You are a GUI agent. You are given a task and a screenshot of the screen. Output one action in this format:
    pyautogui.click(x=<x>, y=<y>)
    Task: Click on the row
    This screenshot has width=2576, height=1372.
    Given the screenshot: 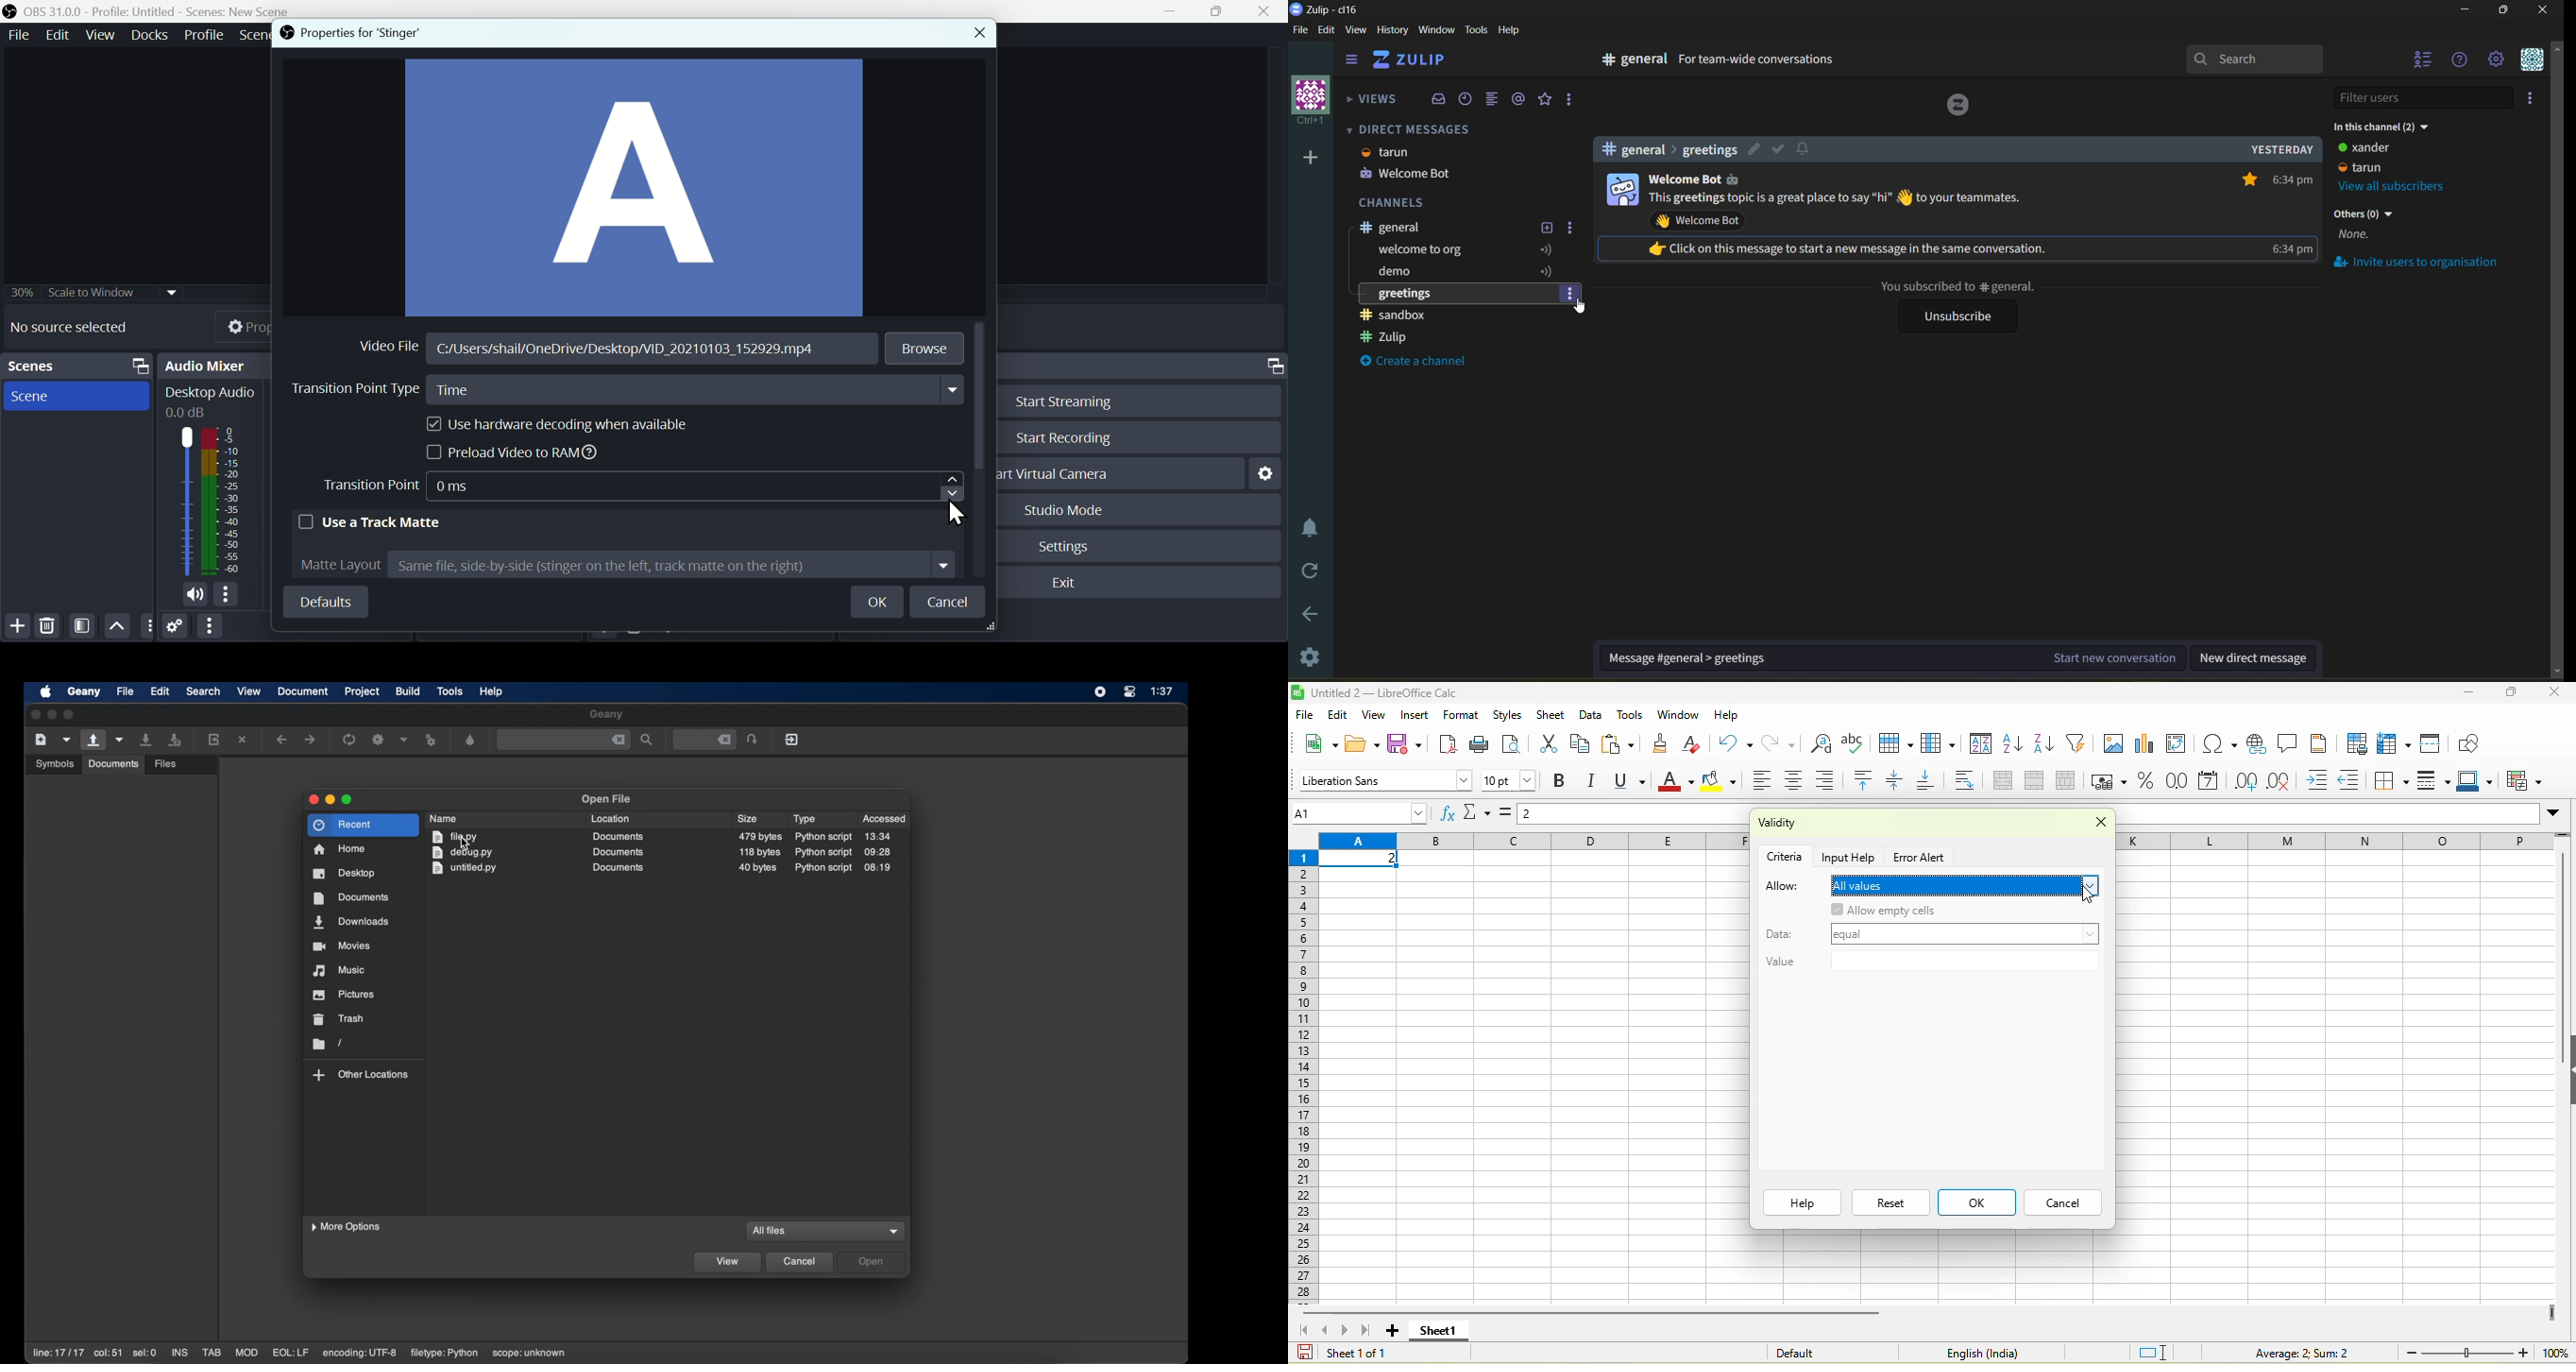 What is the action you would take?
    pyautogui.click(x=1898, y=743)
    